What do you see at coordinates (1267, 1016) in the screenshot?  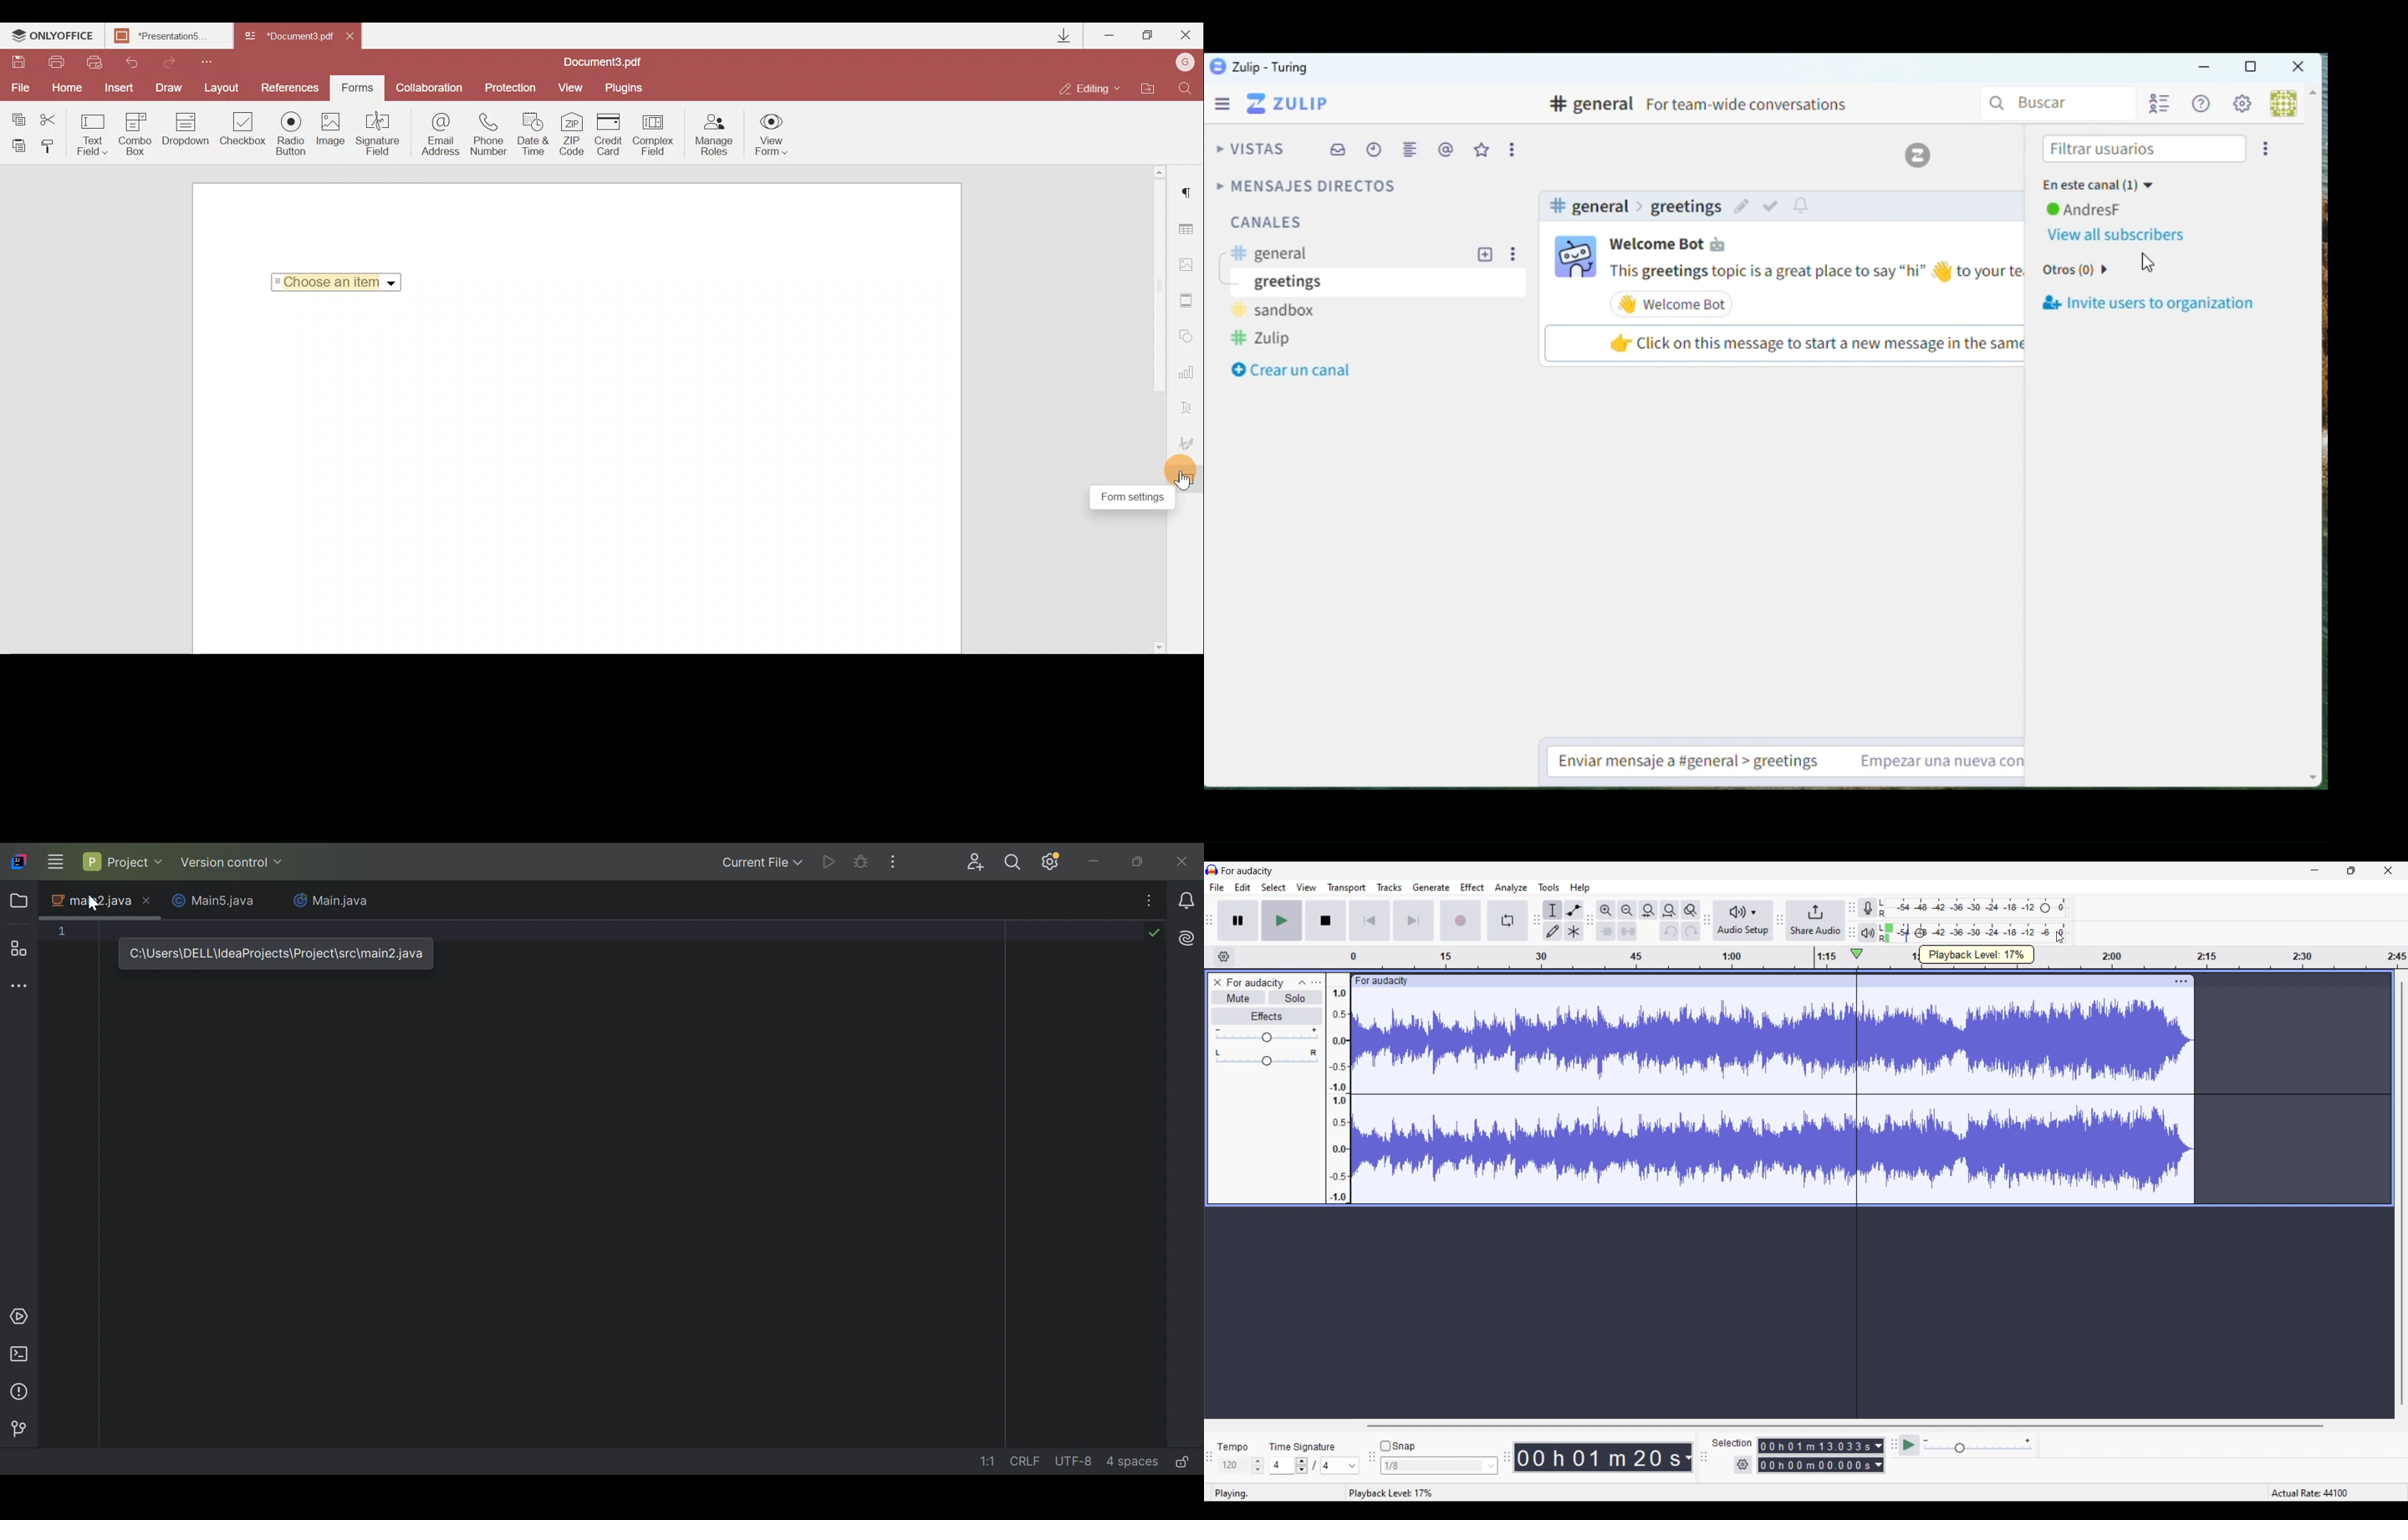 I see `Effects` at bounding box center [1267, 1016].